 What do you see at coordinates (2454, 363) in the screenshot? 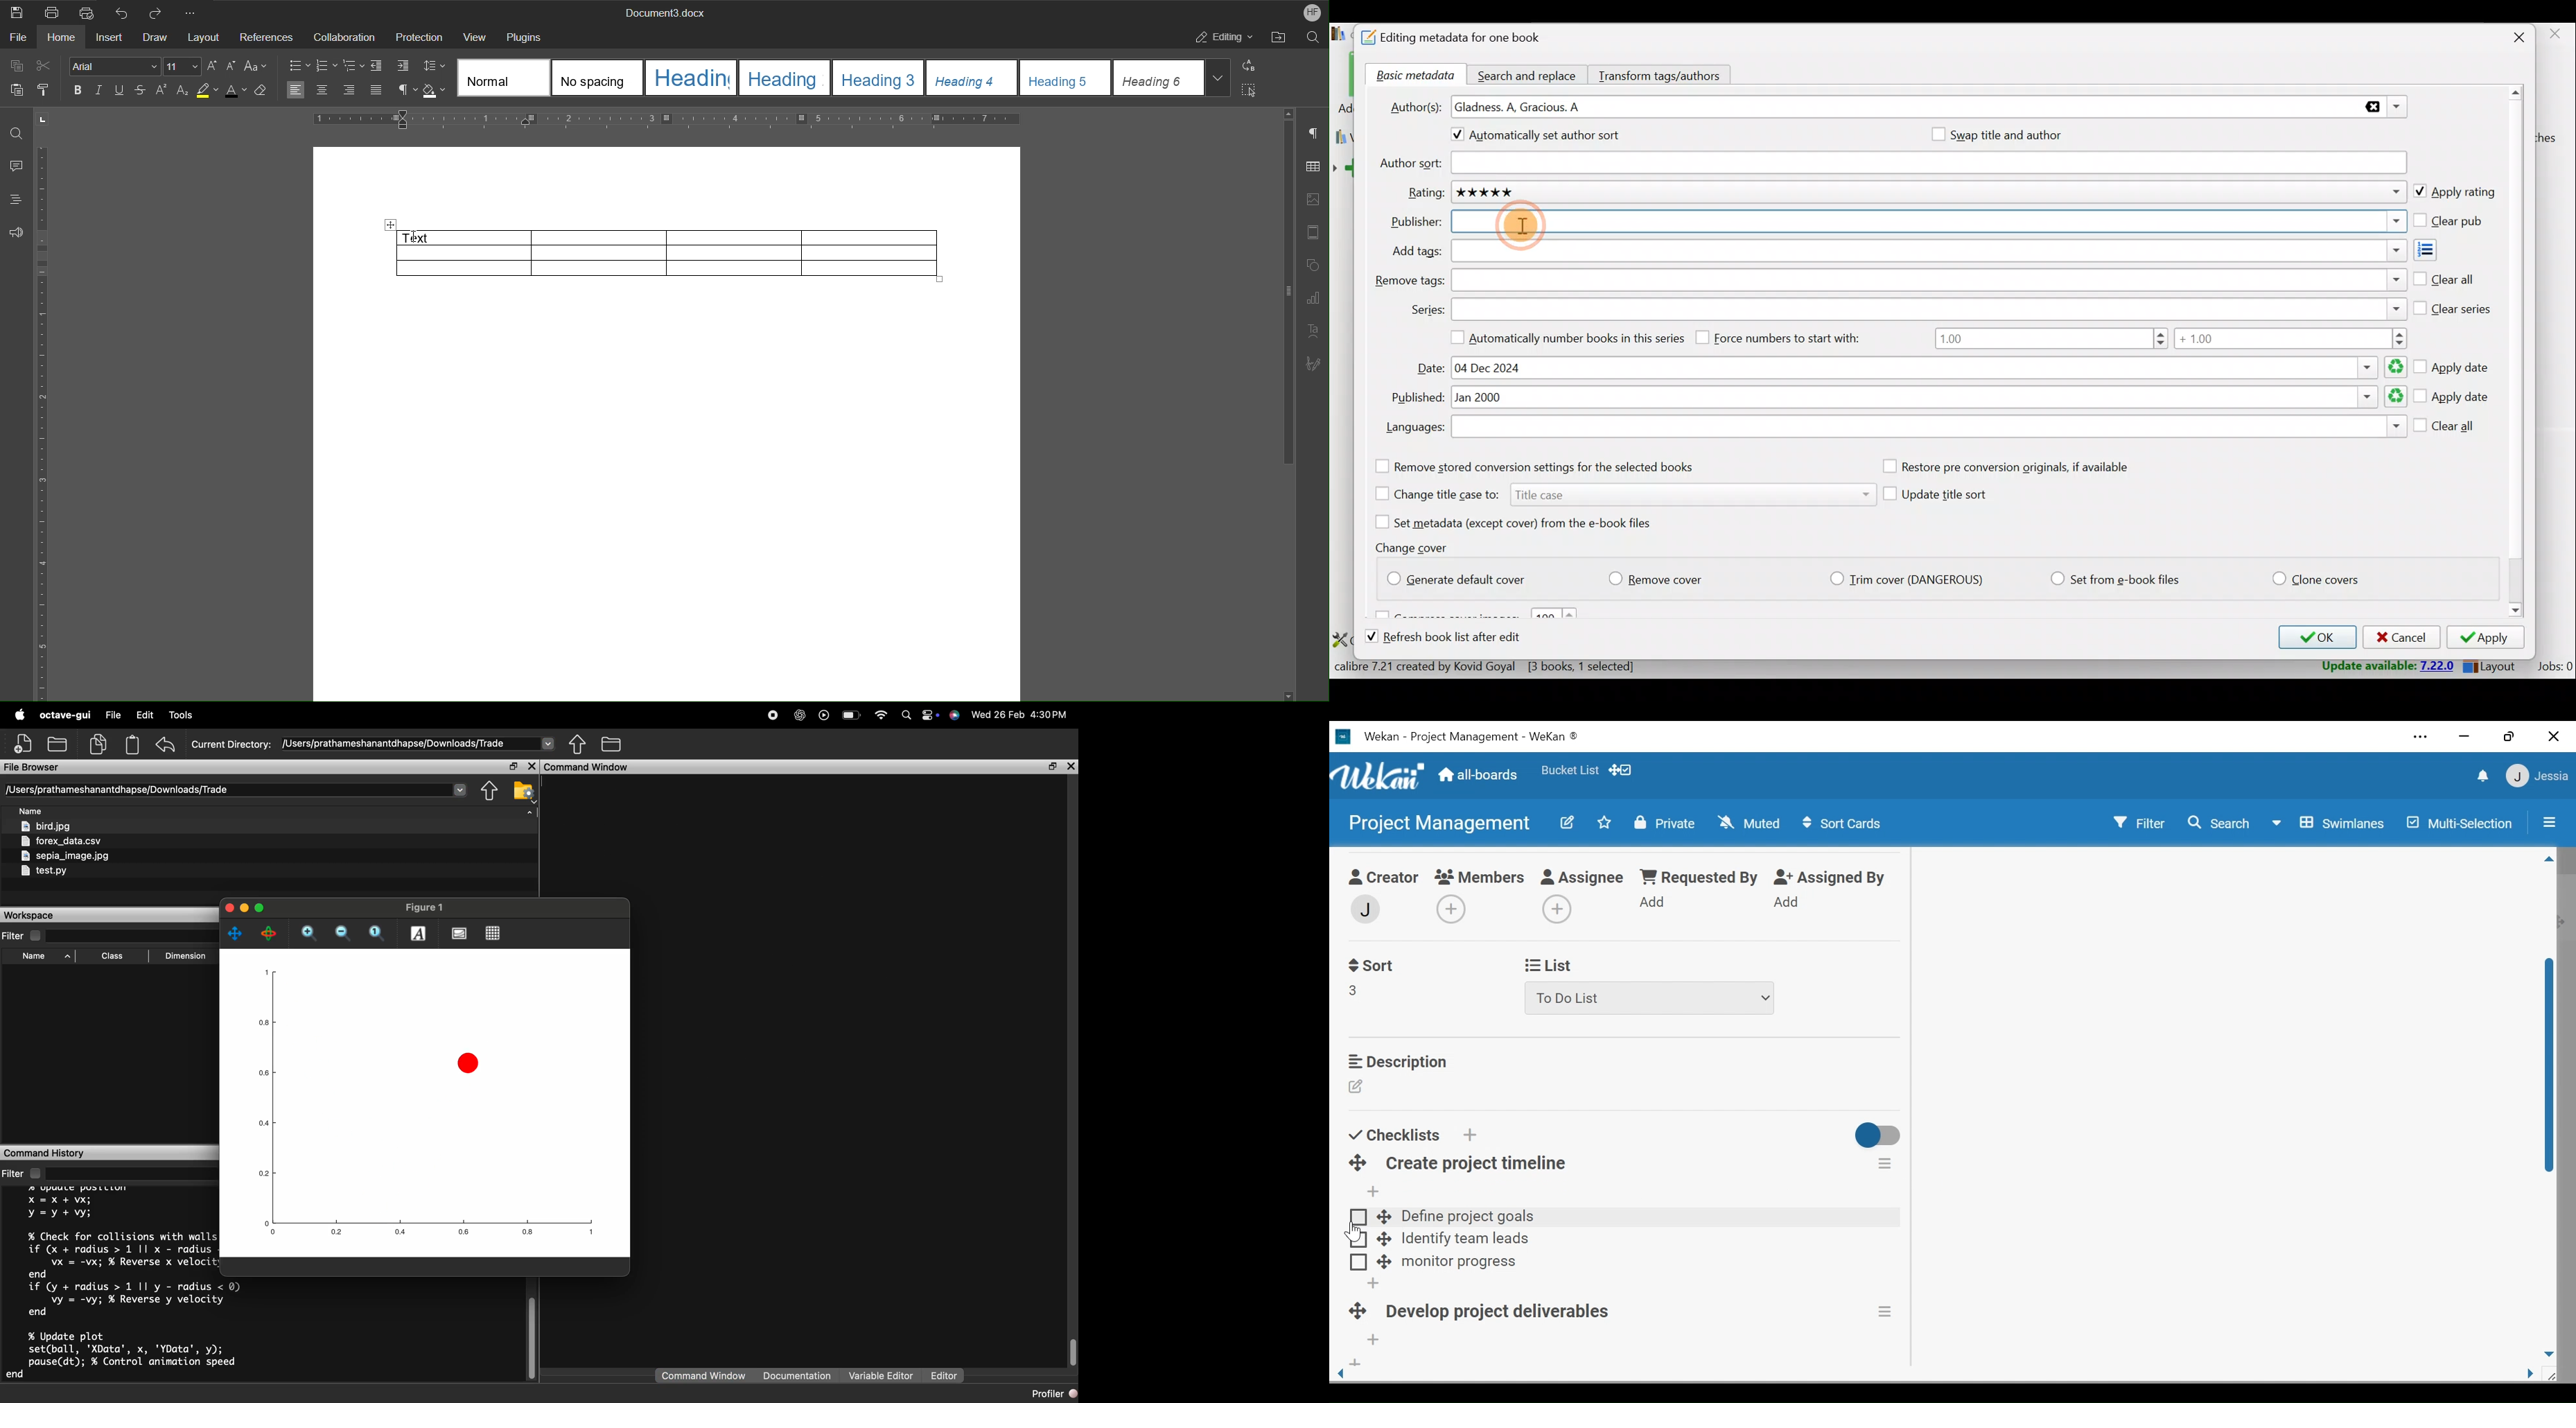
I see `Apply date` at bounding box center [2454, 363].